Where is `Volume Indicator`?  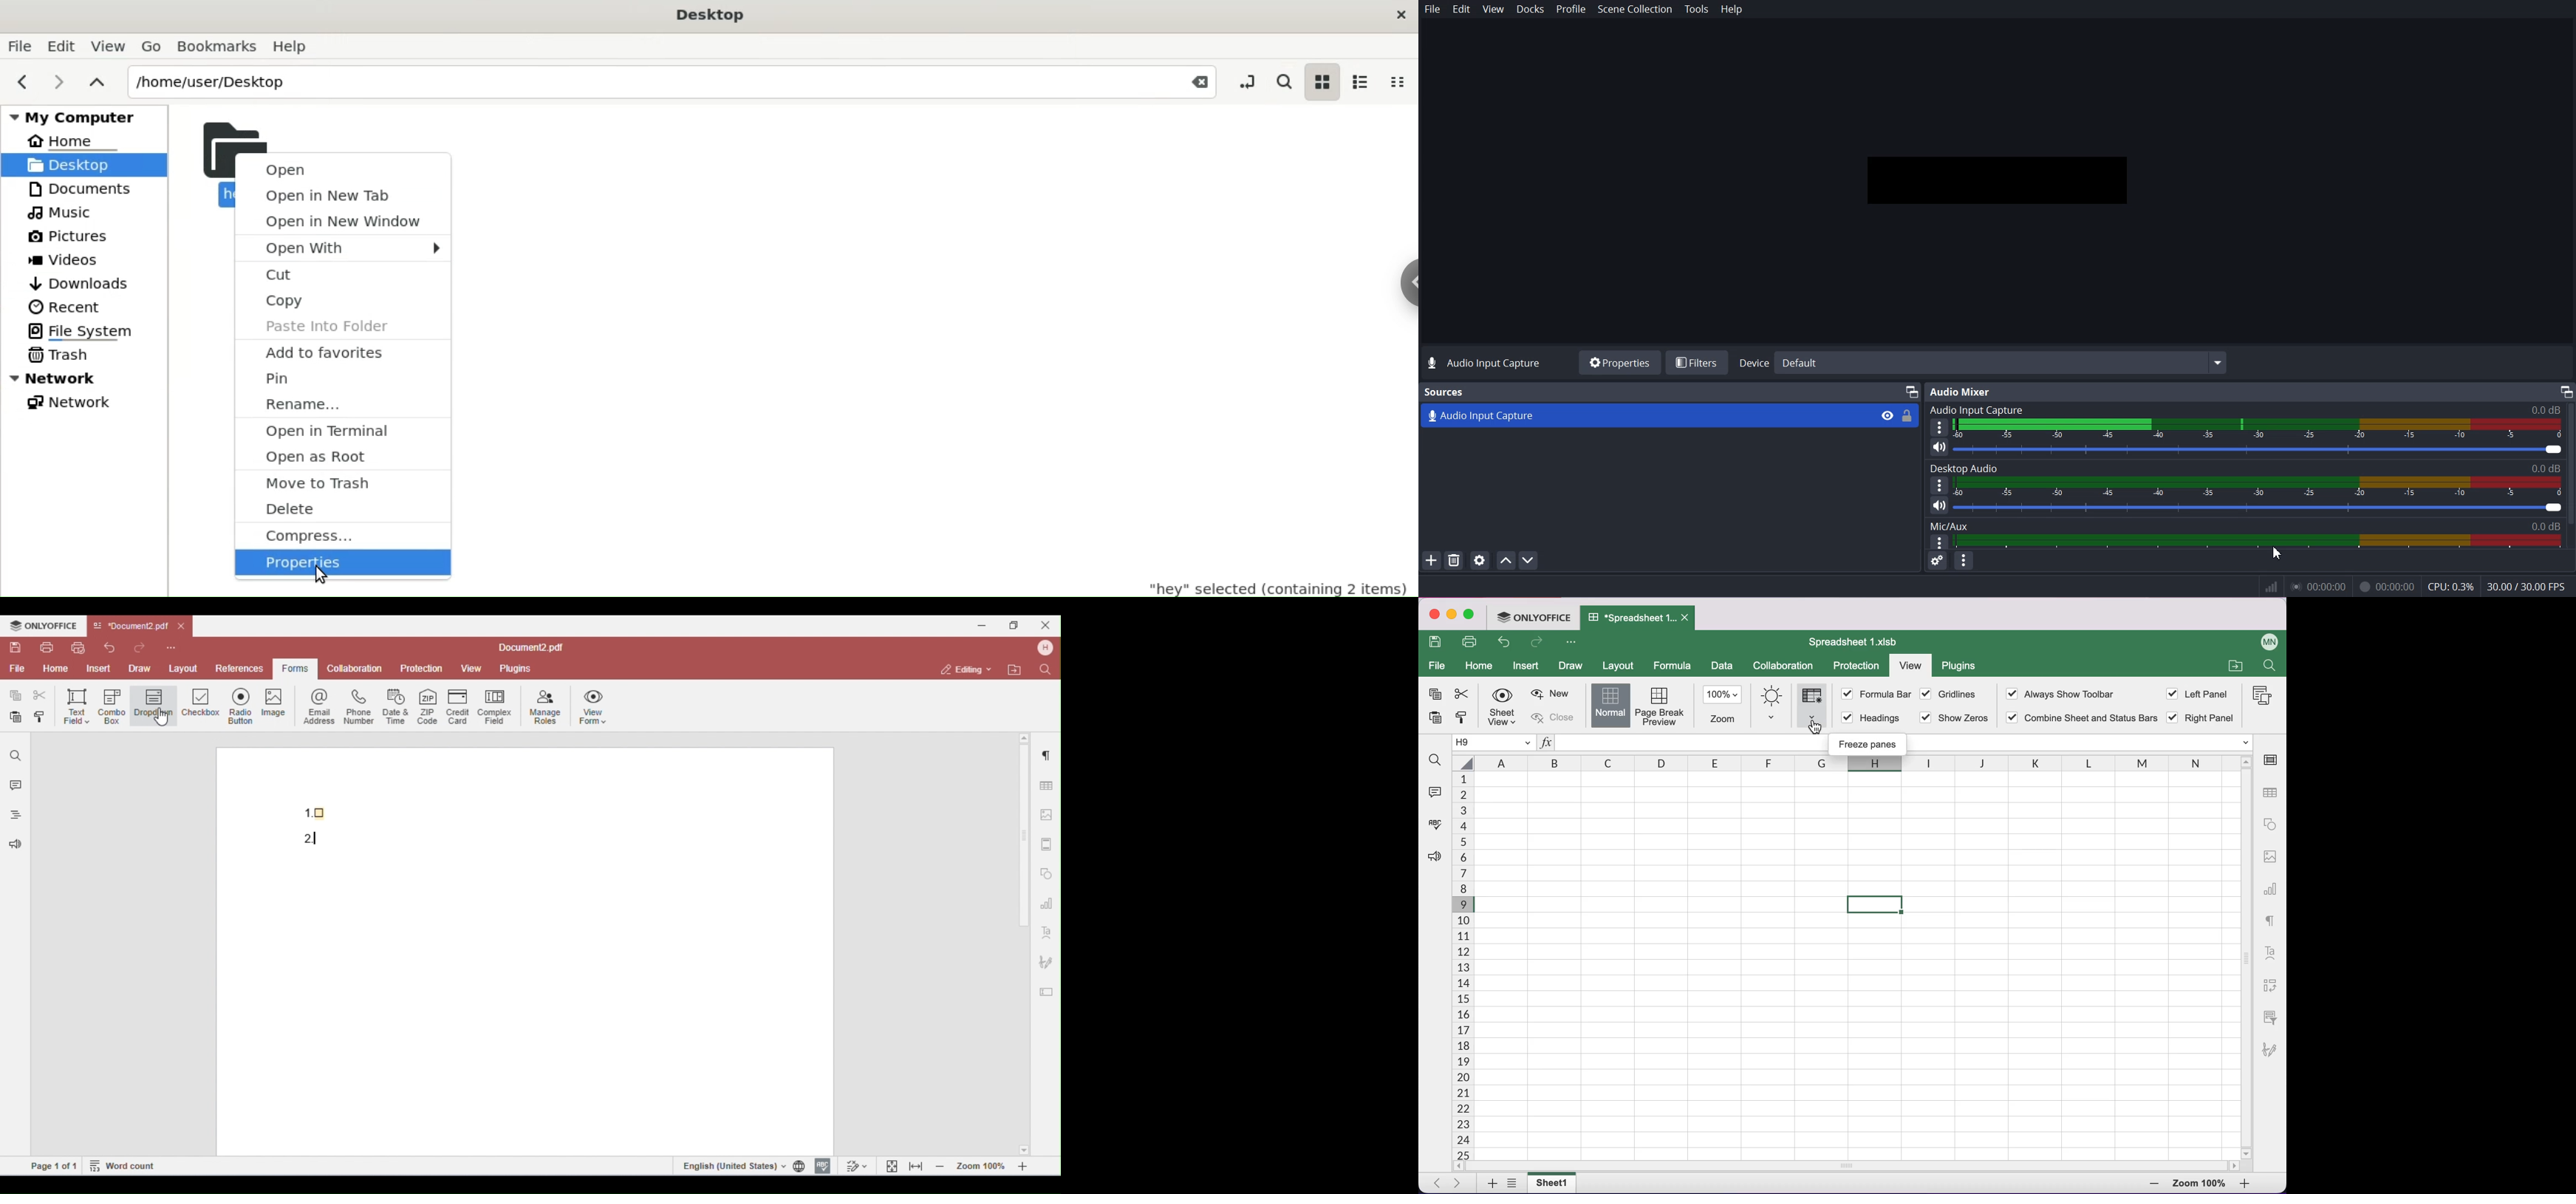
Volume Indicator is located at coordinates (2266, 488).